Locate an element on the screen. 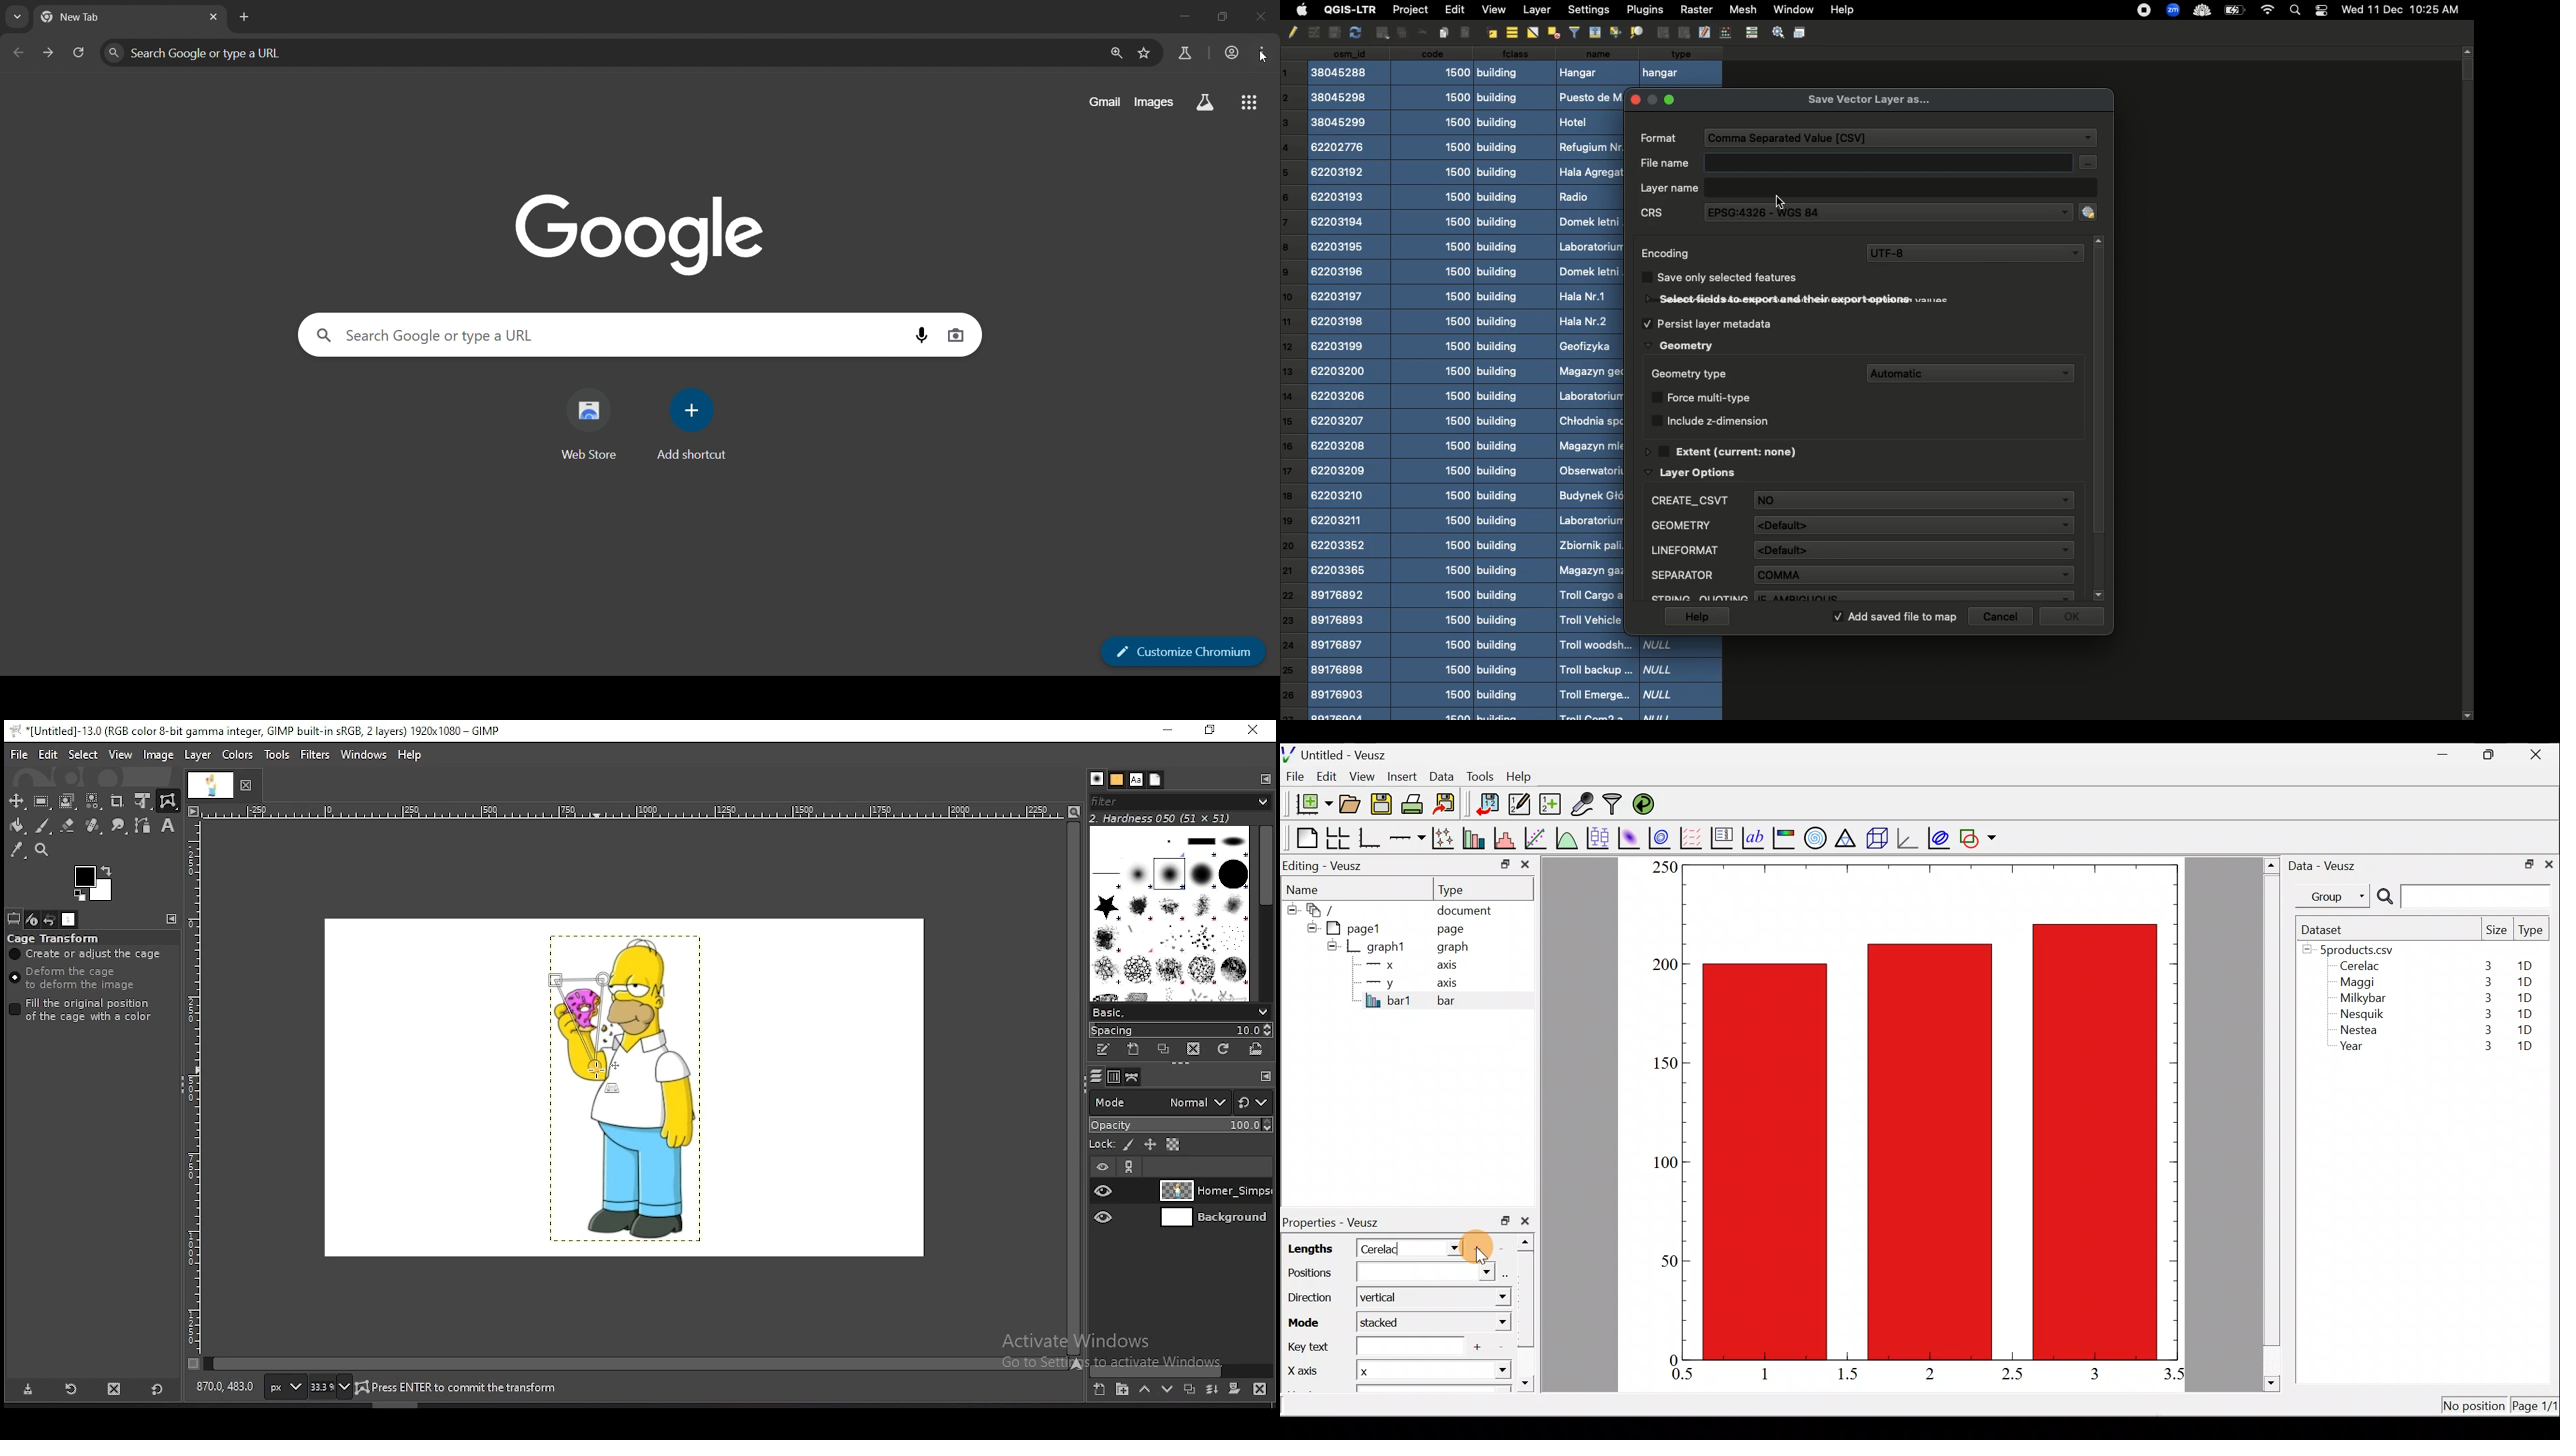 This screenshot has height=1456, width=2576. Search bar is located at coordinates (2461, 897).